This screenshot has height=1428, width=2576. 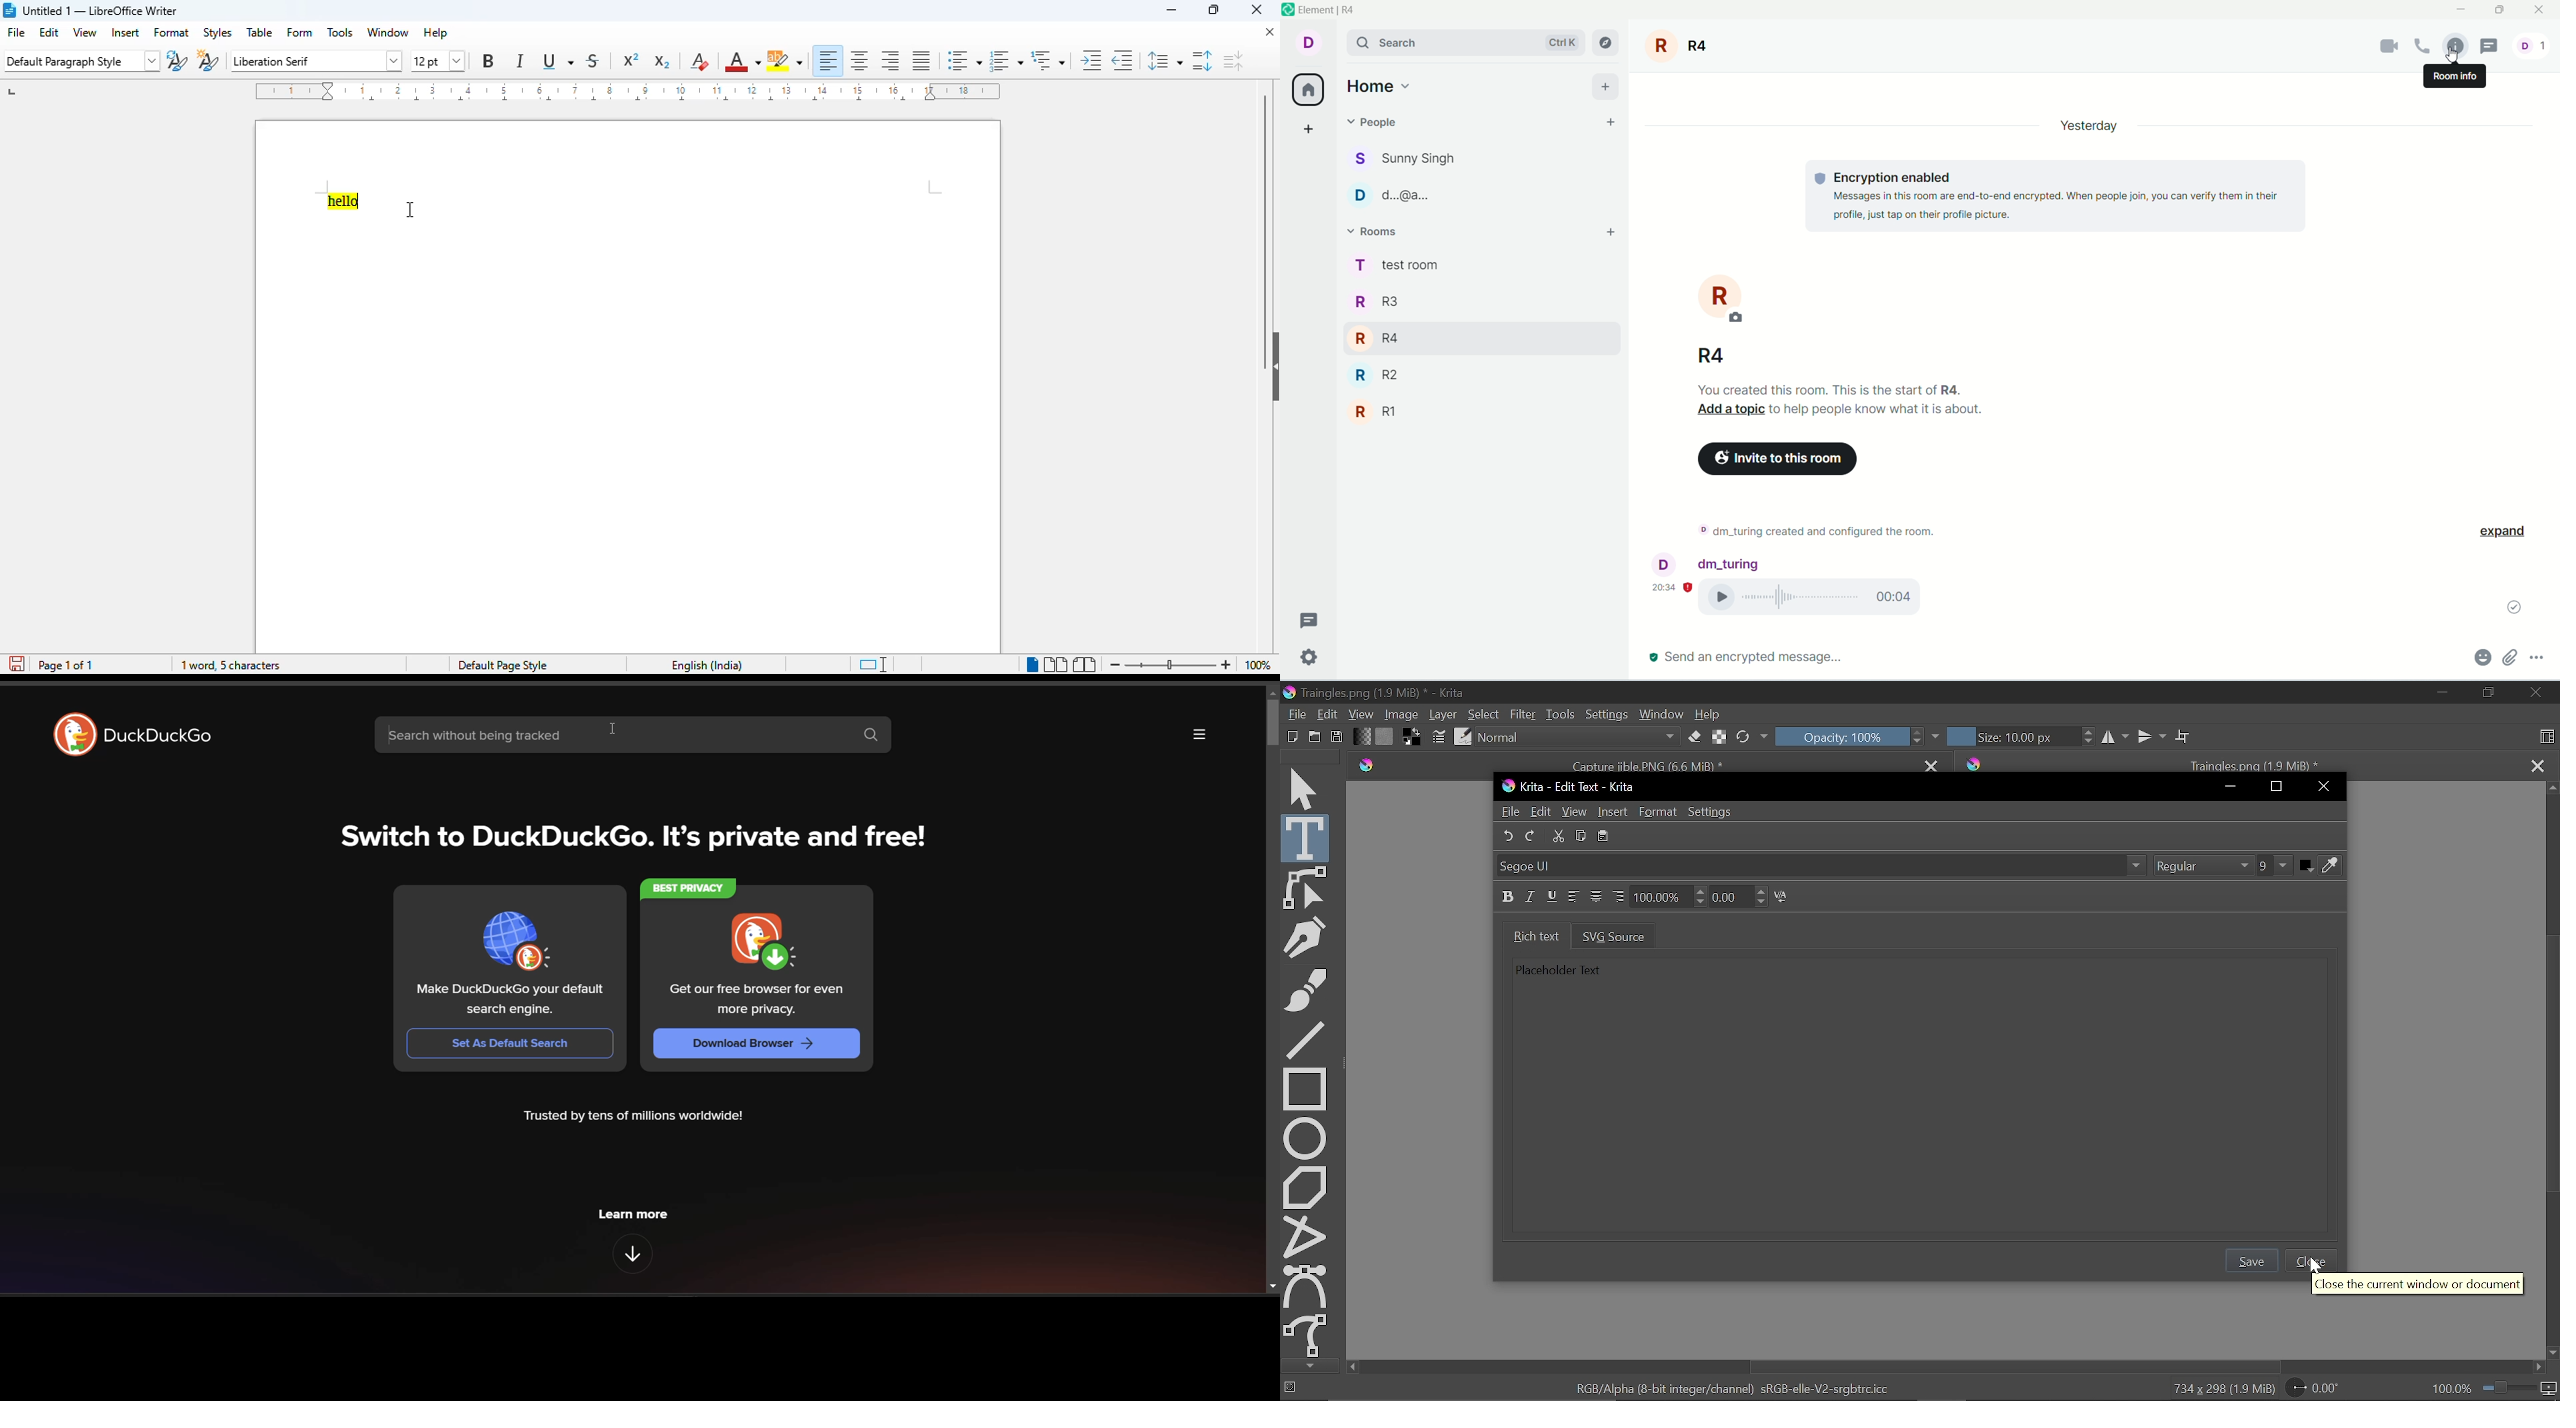 What do you see at coordinates (1818, 599) in the screenshot?
I see `voice call` at bounding box center [1818, 599].